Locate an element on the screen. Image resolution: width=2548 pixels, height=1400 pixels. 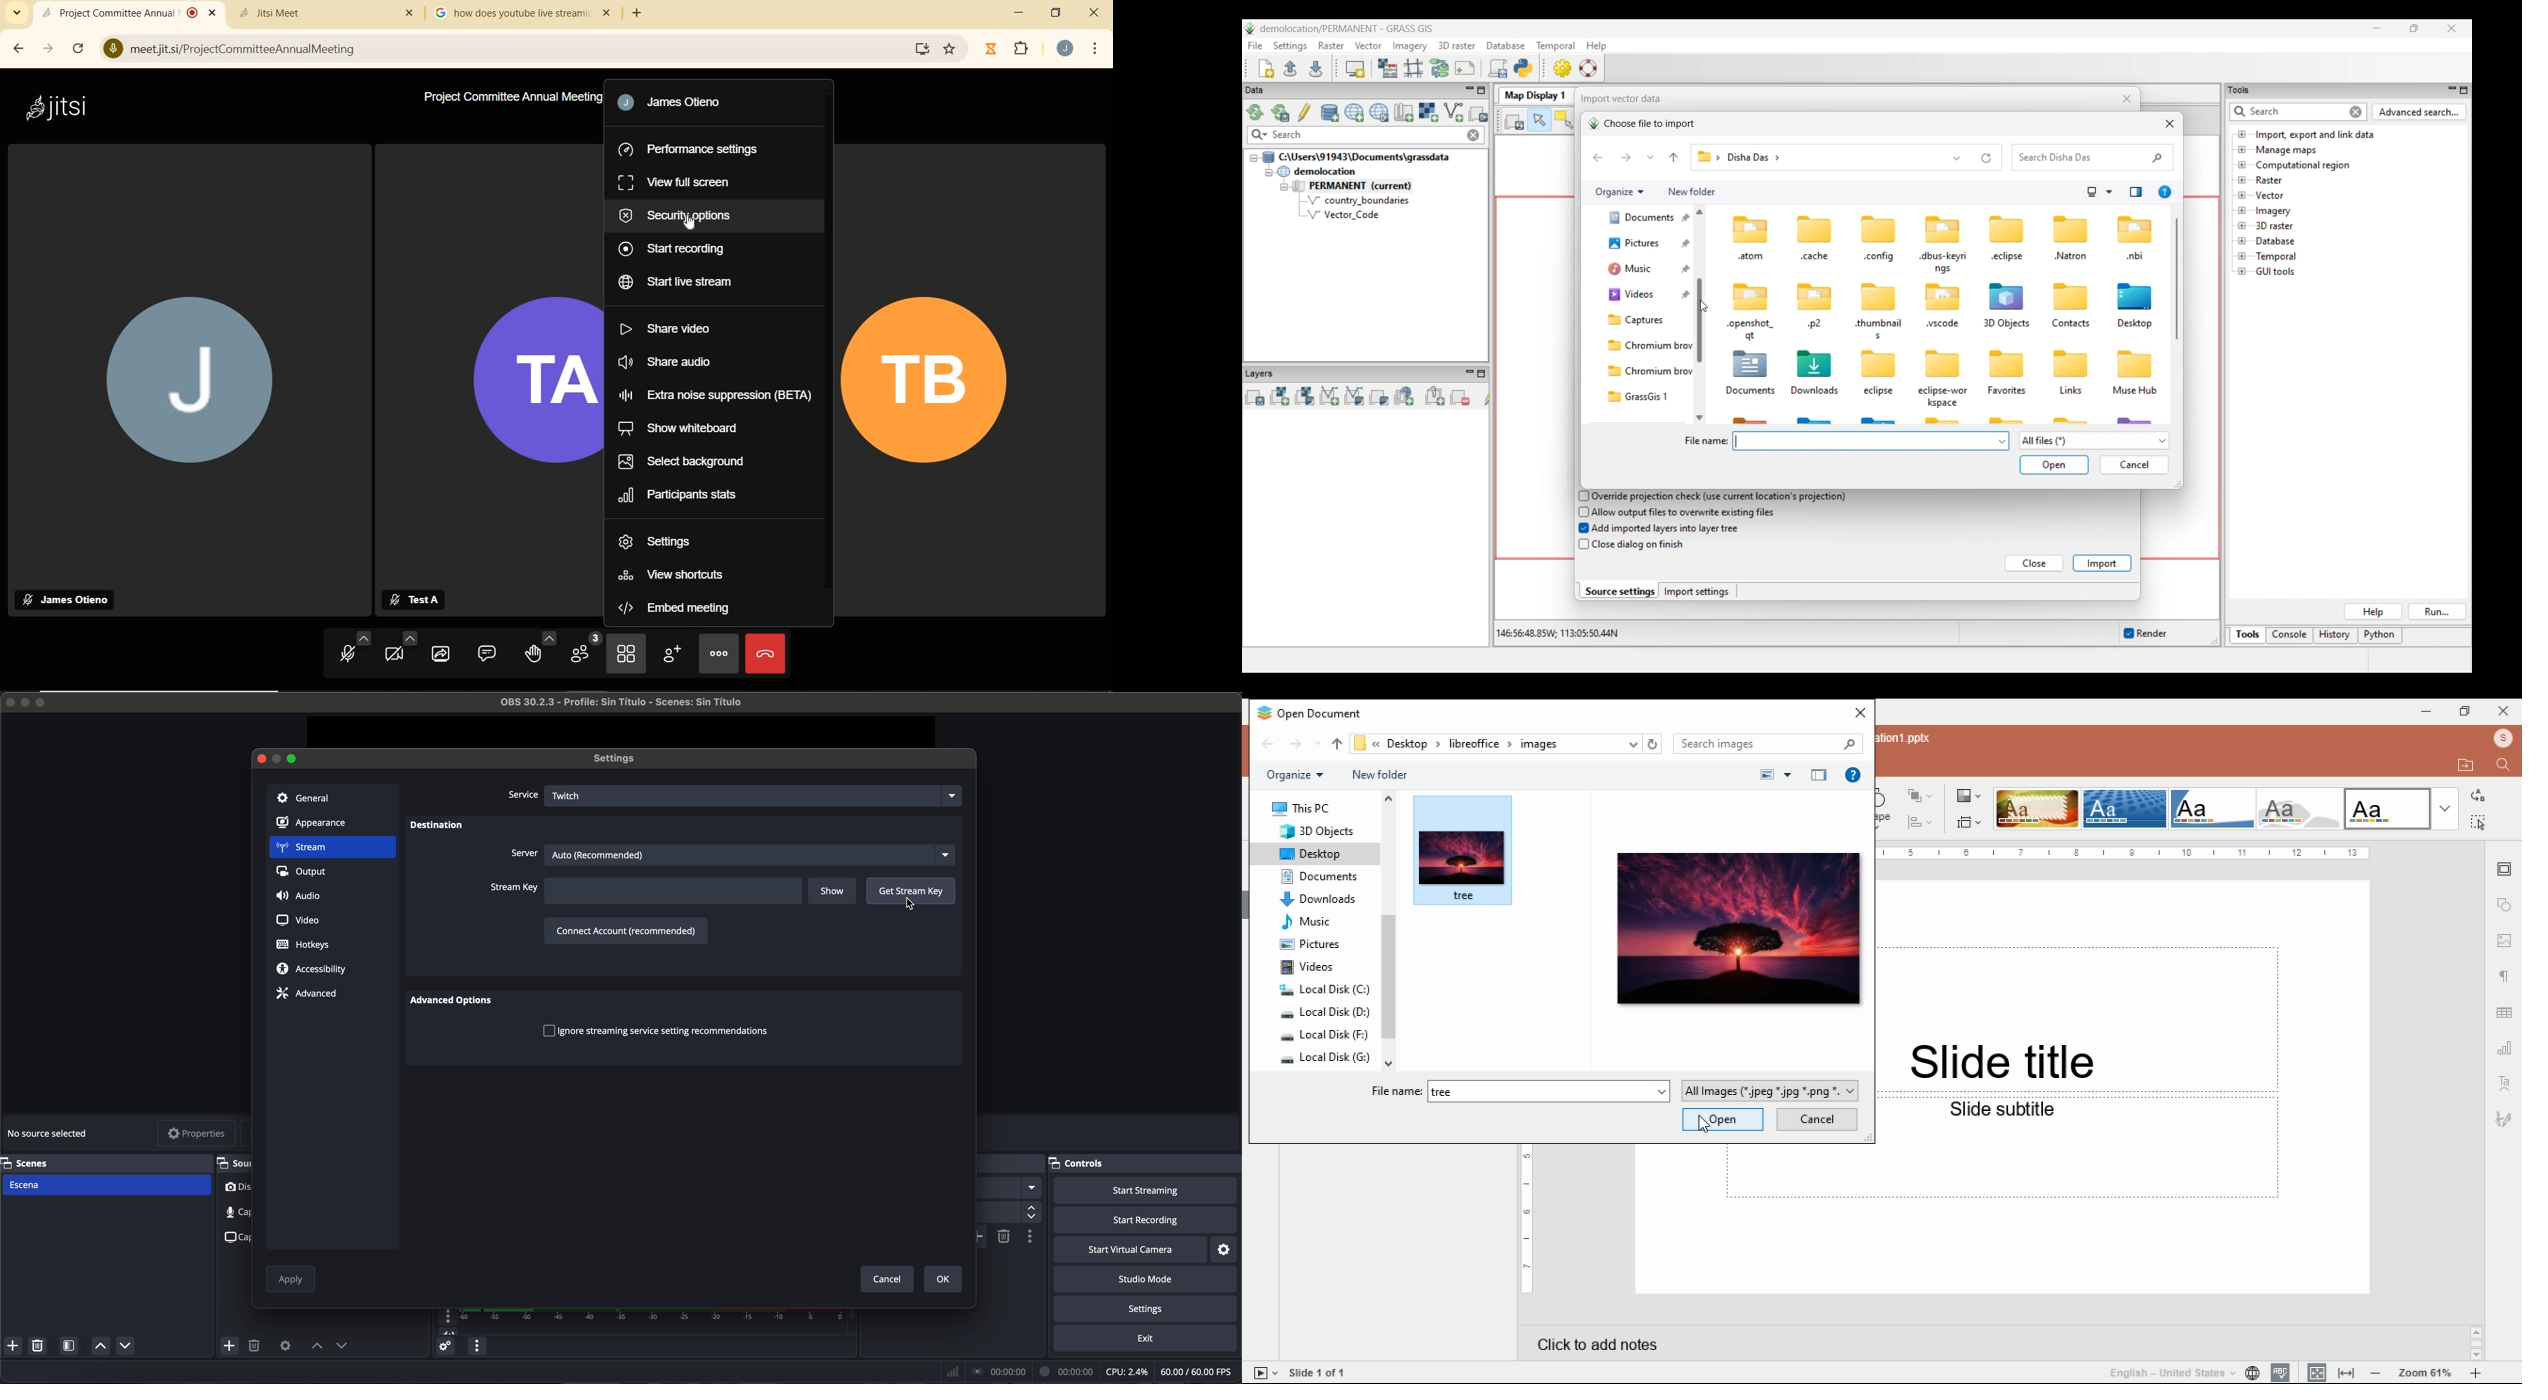
close program is located at coordinates (8, 701).